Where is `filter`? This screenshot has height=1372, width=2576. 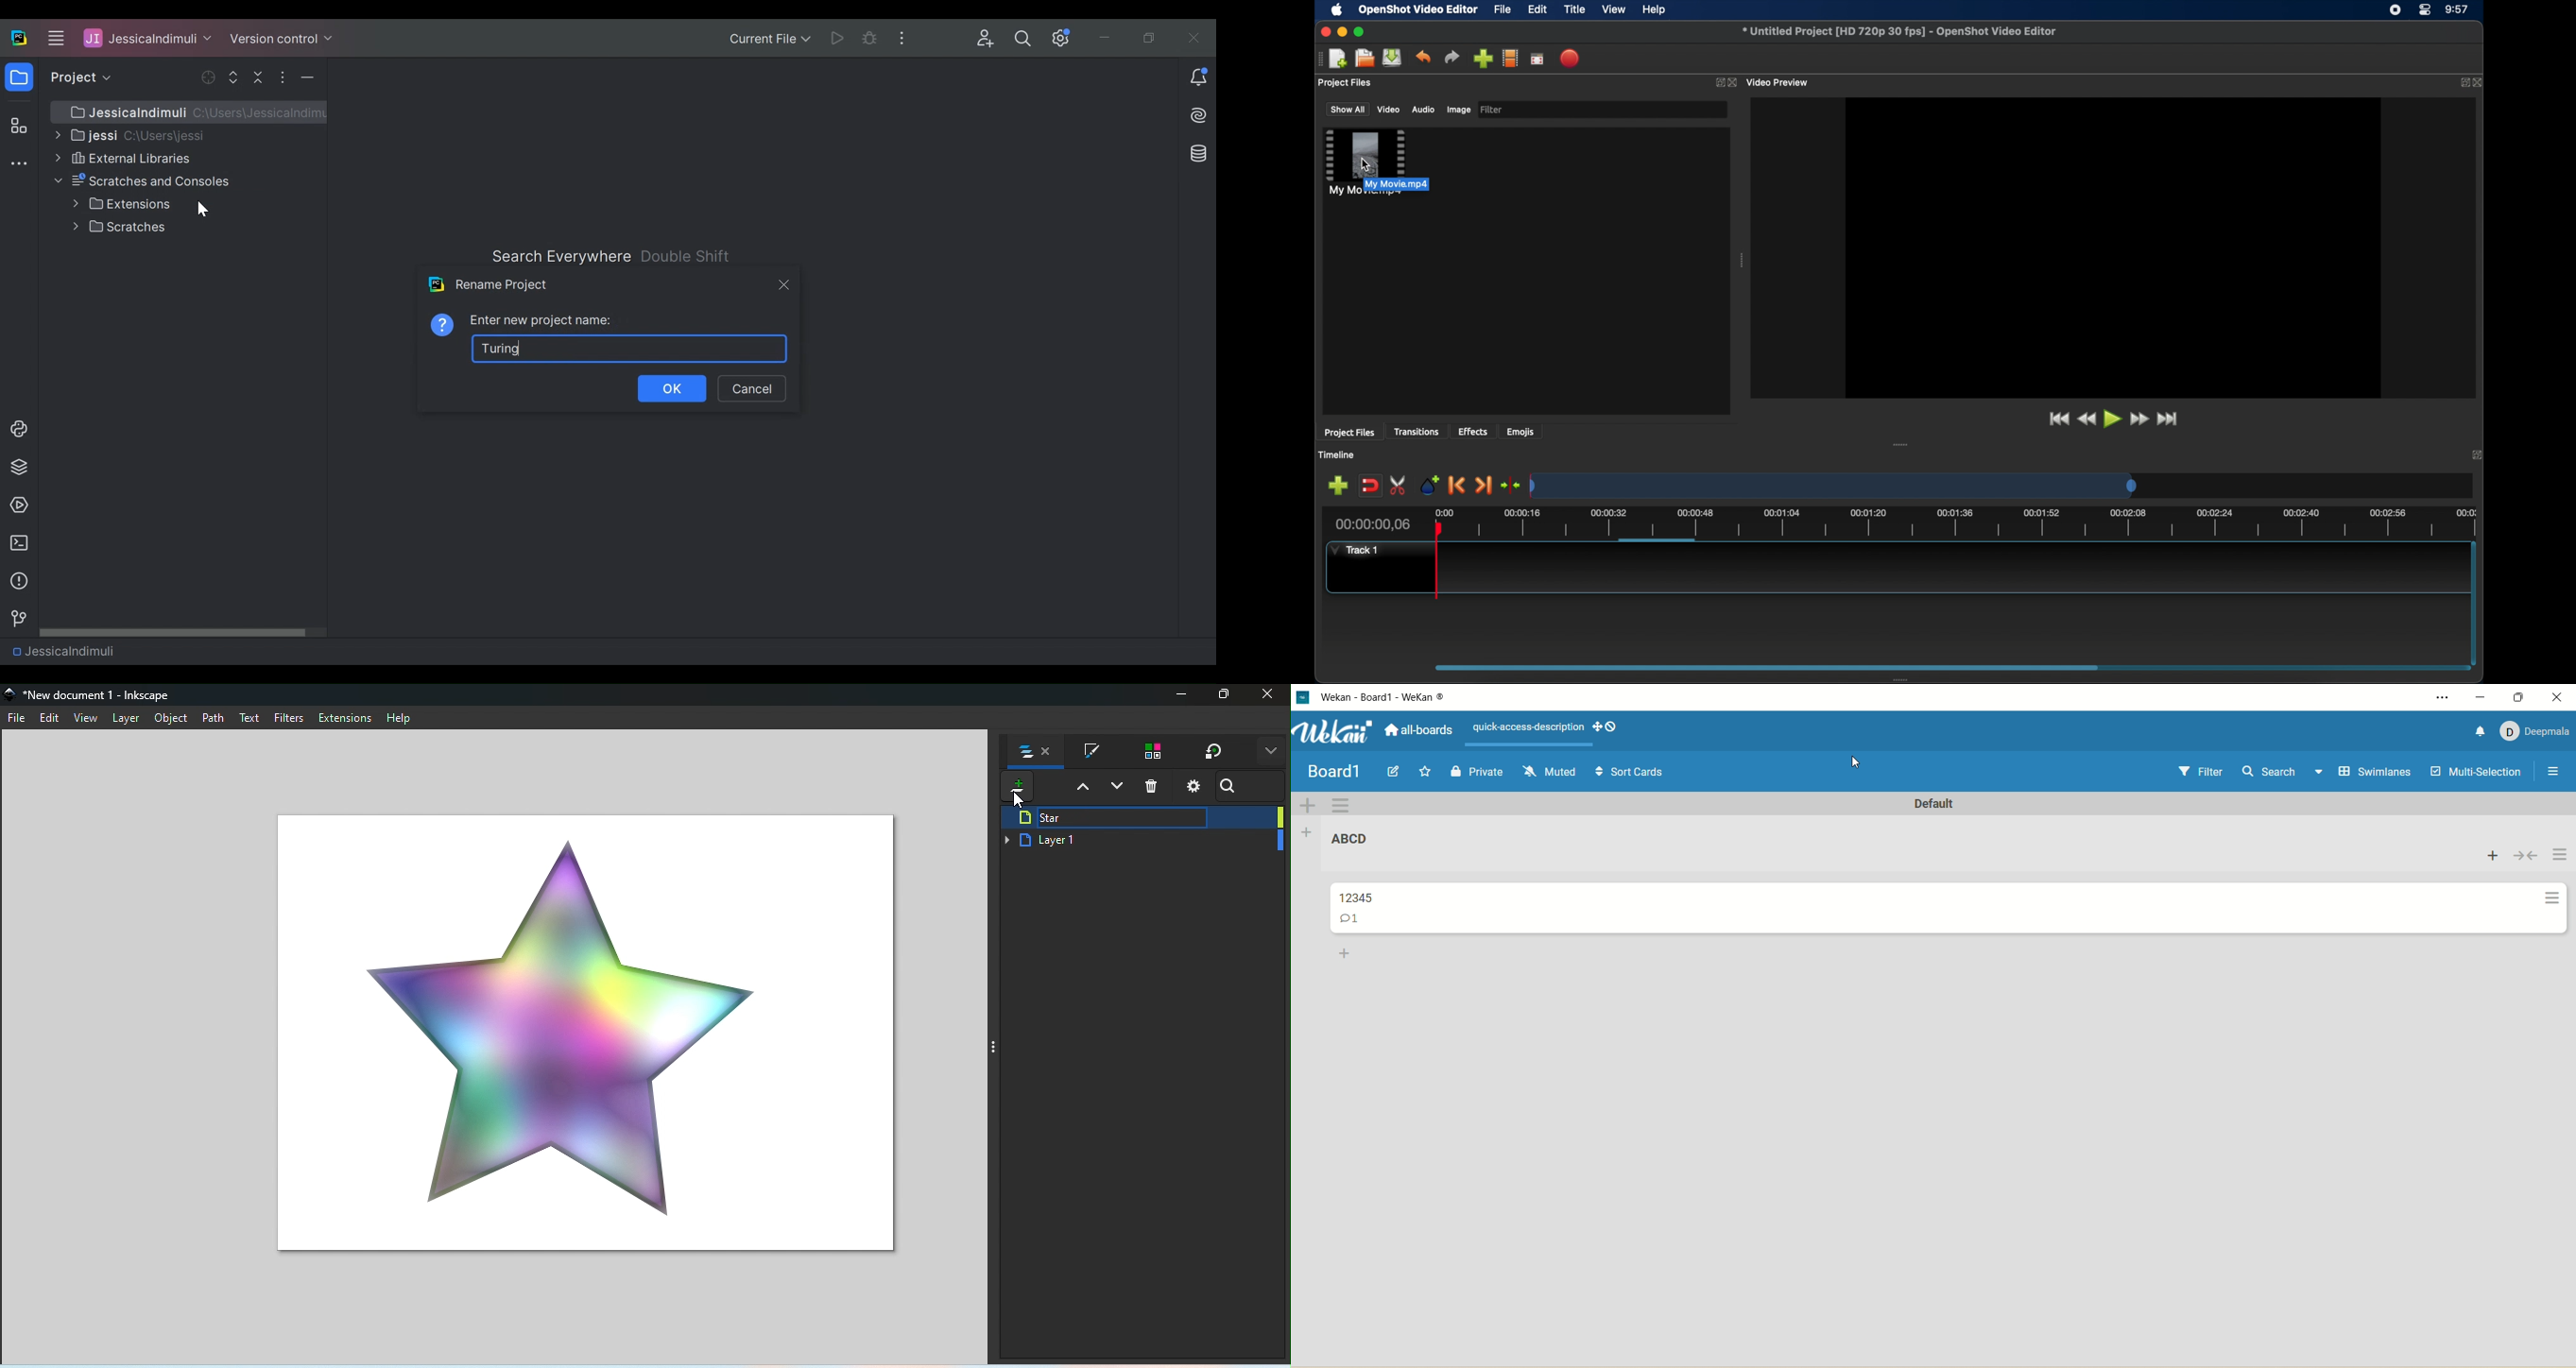 filter is located at coordinates (1492, 110).